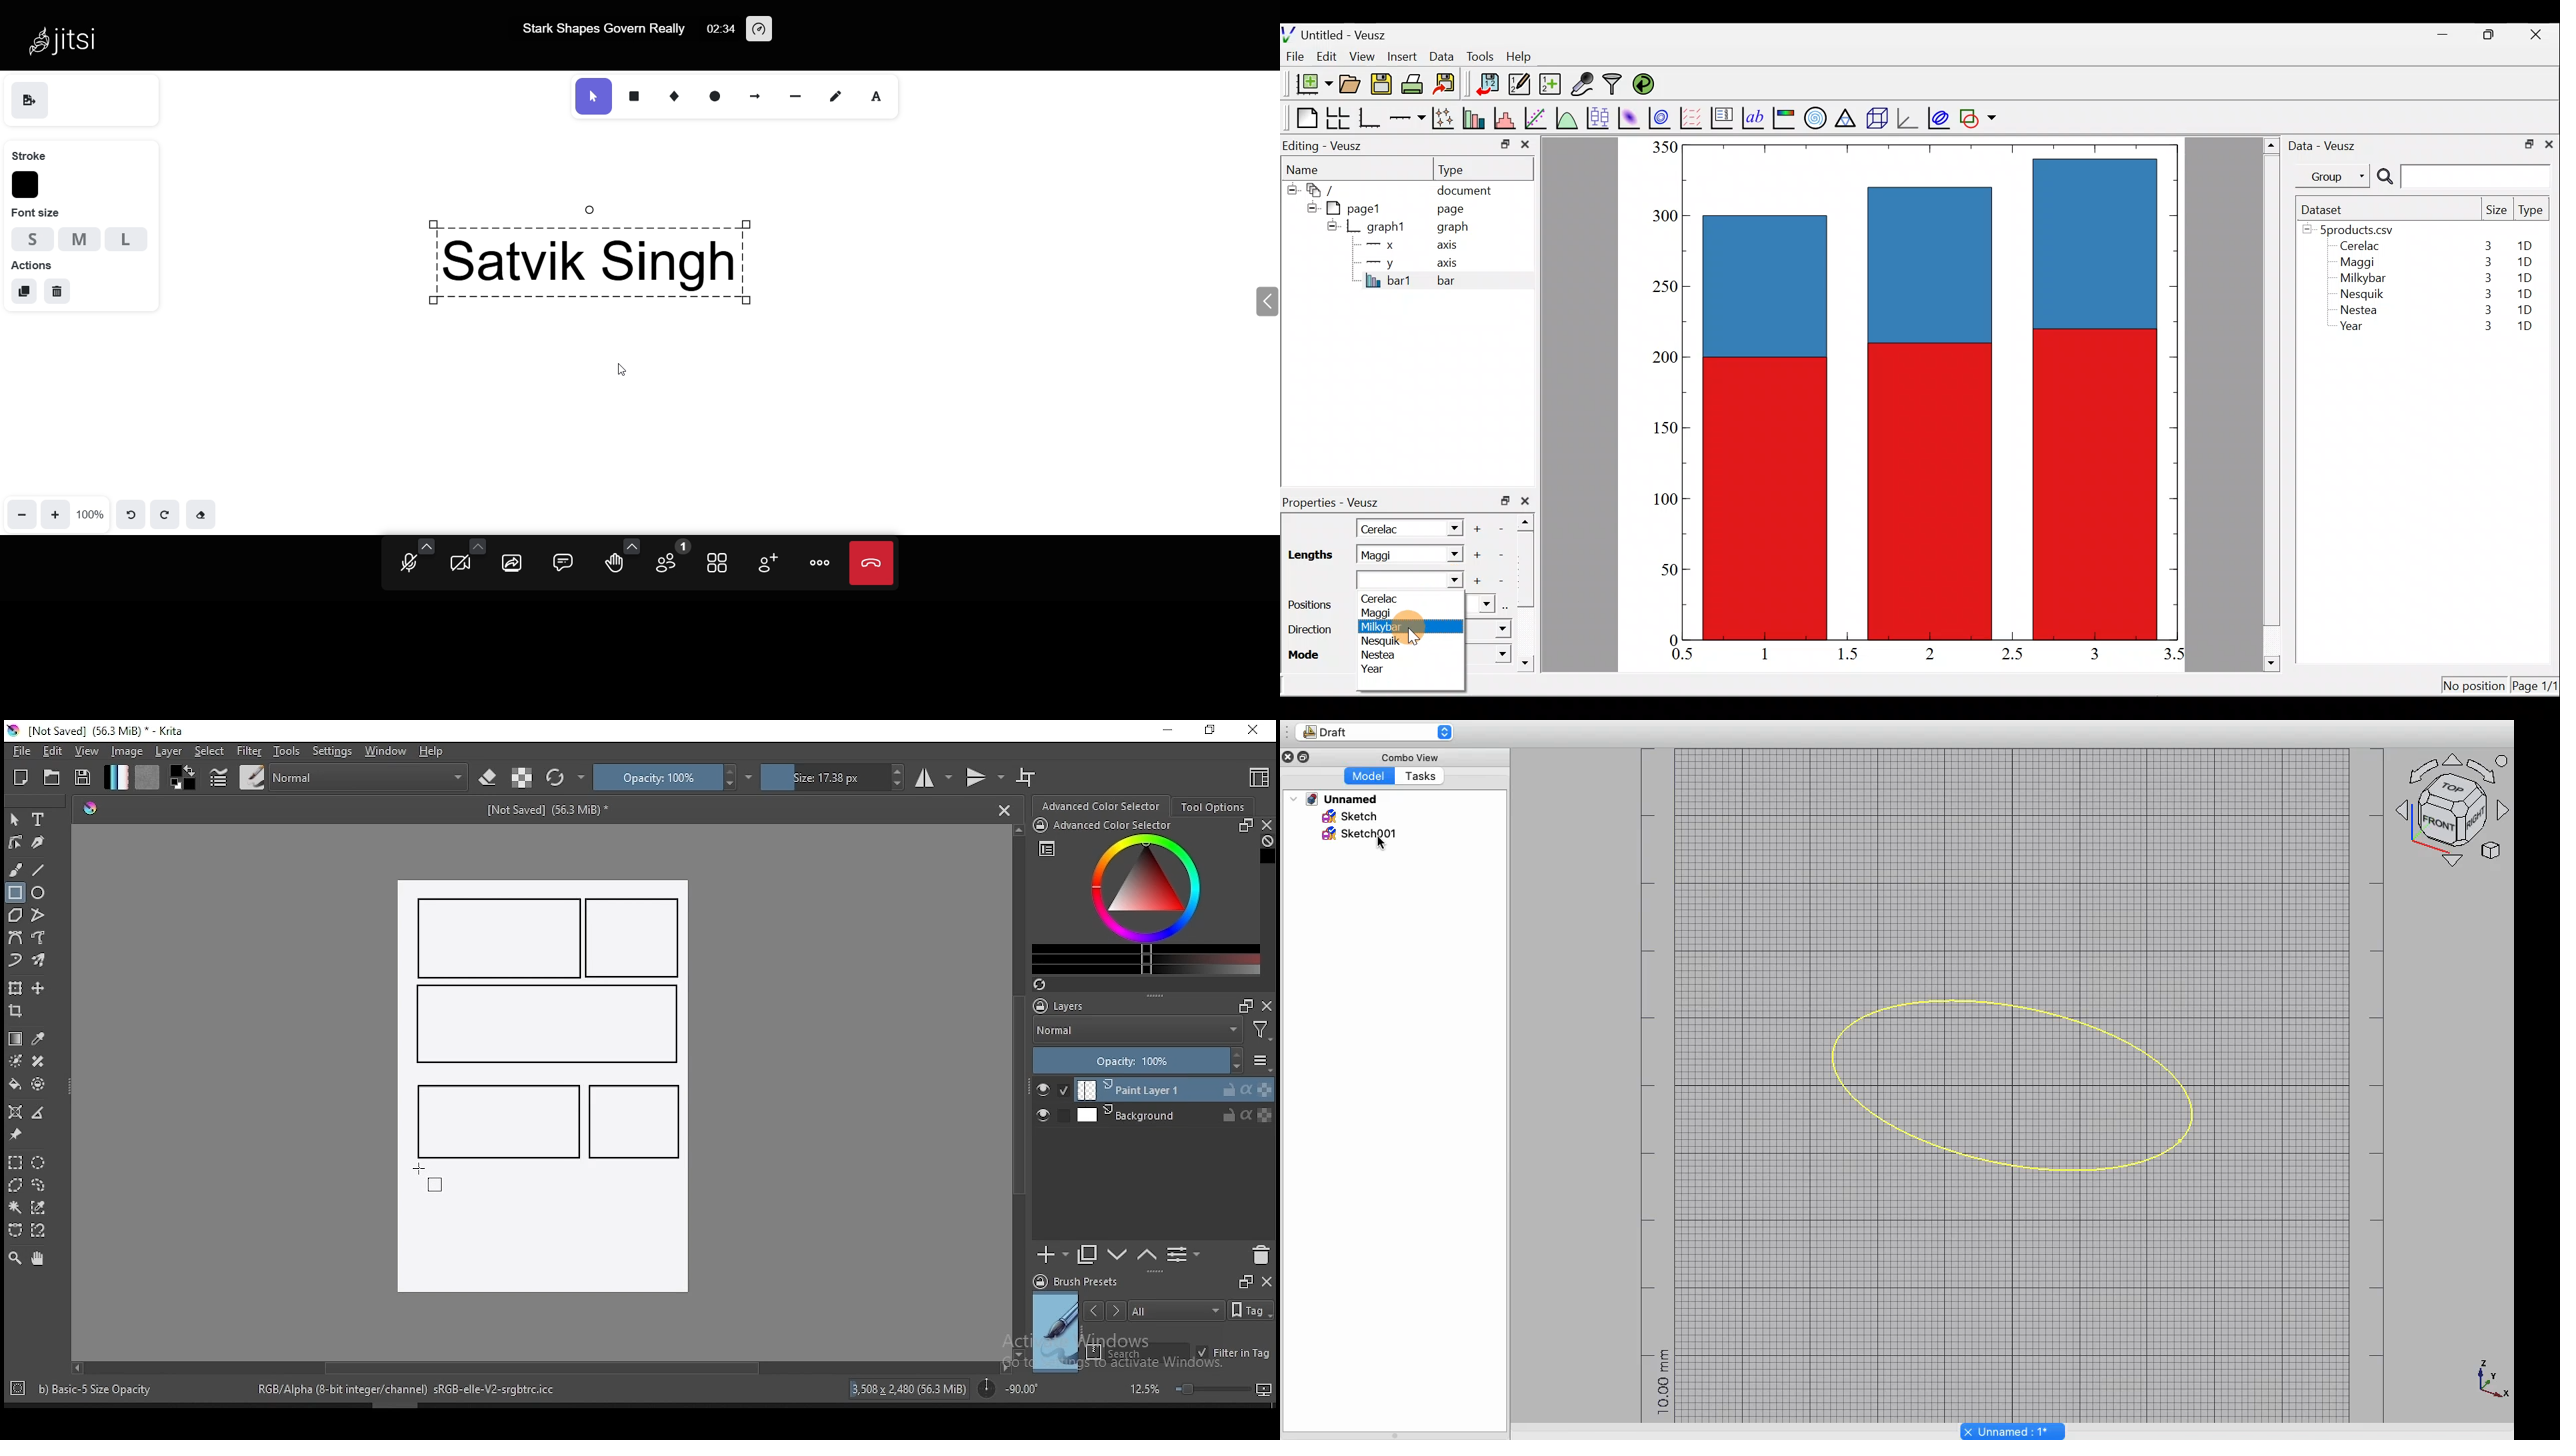 This screenshot has width=2576, height=1456. What do you see at coordinates (1082, 1282) in the screenshot?
I see `brush presets` at bounding box center [1082, 1282].